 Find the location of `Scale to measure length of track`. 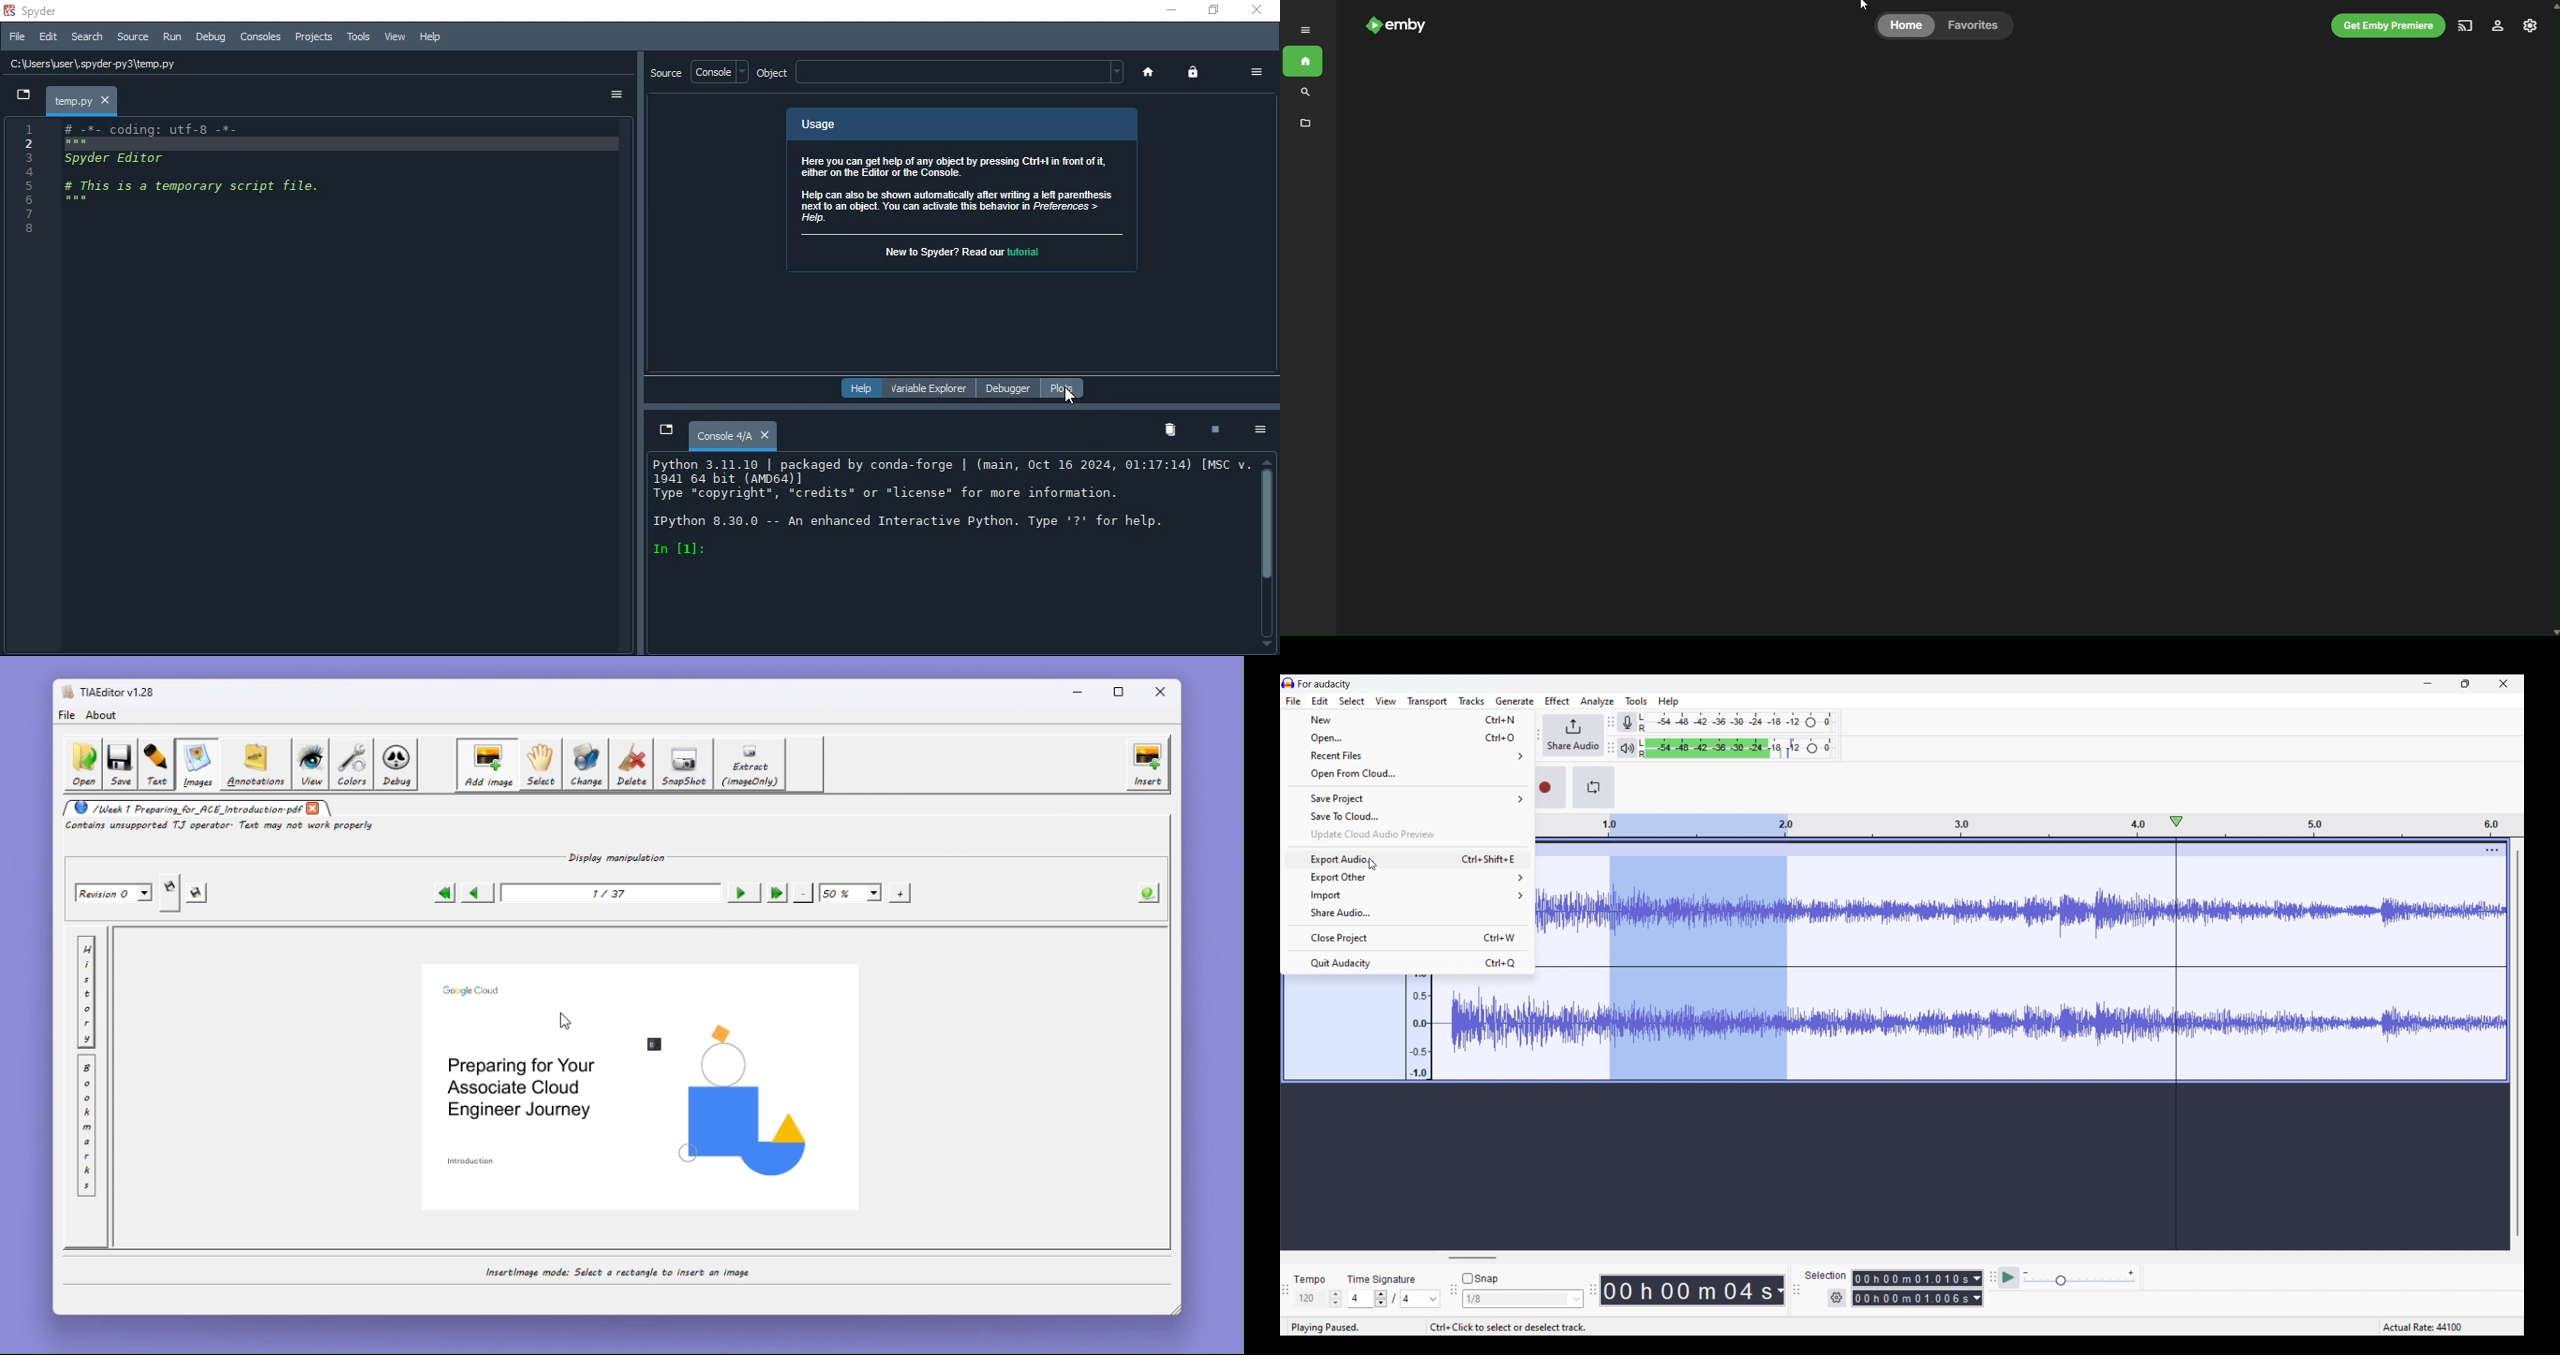

Scale to measure length of track is located at coordinates (2355, 825).